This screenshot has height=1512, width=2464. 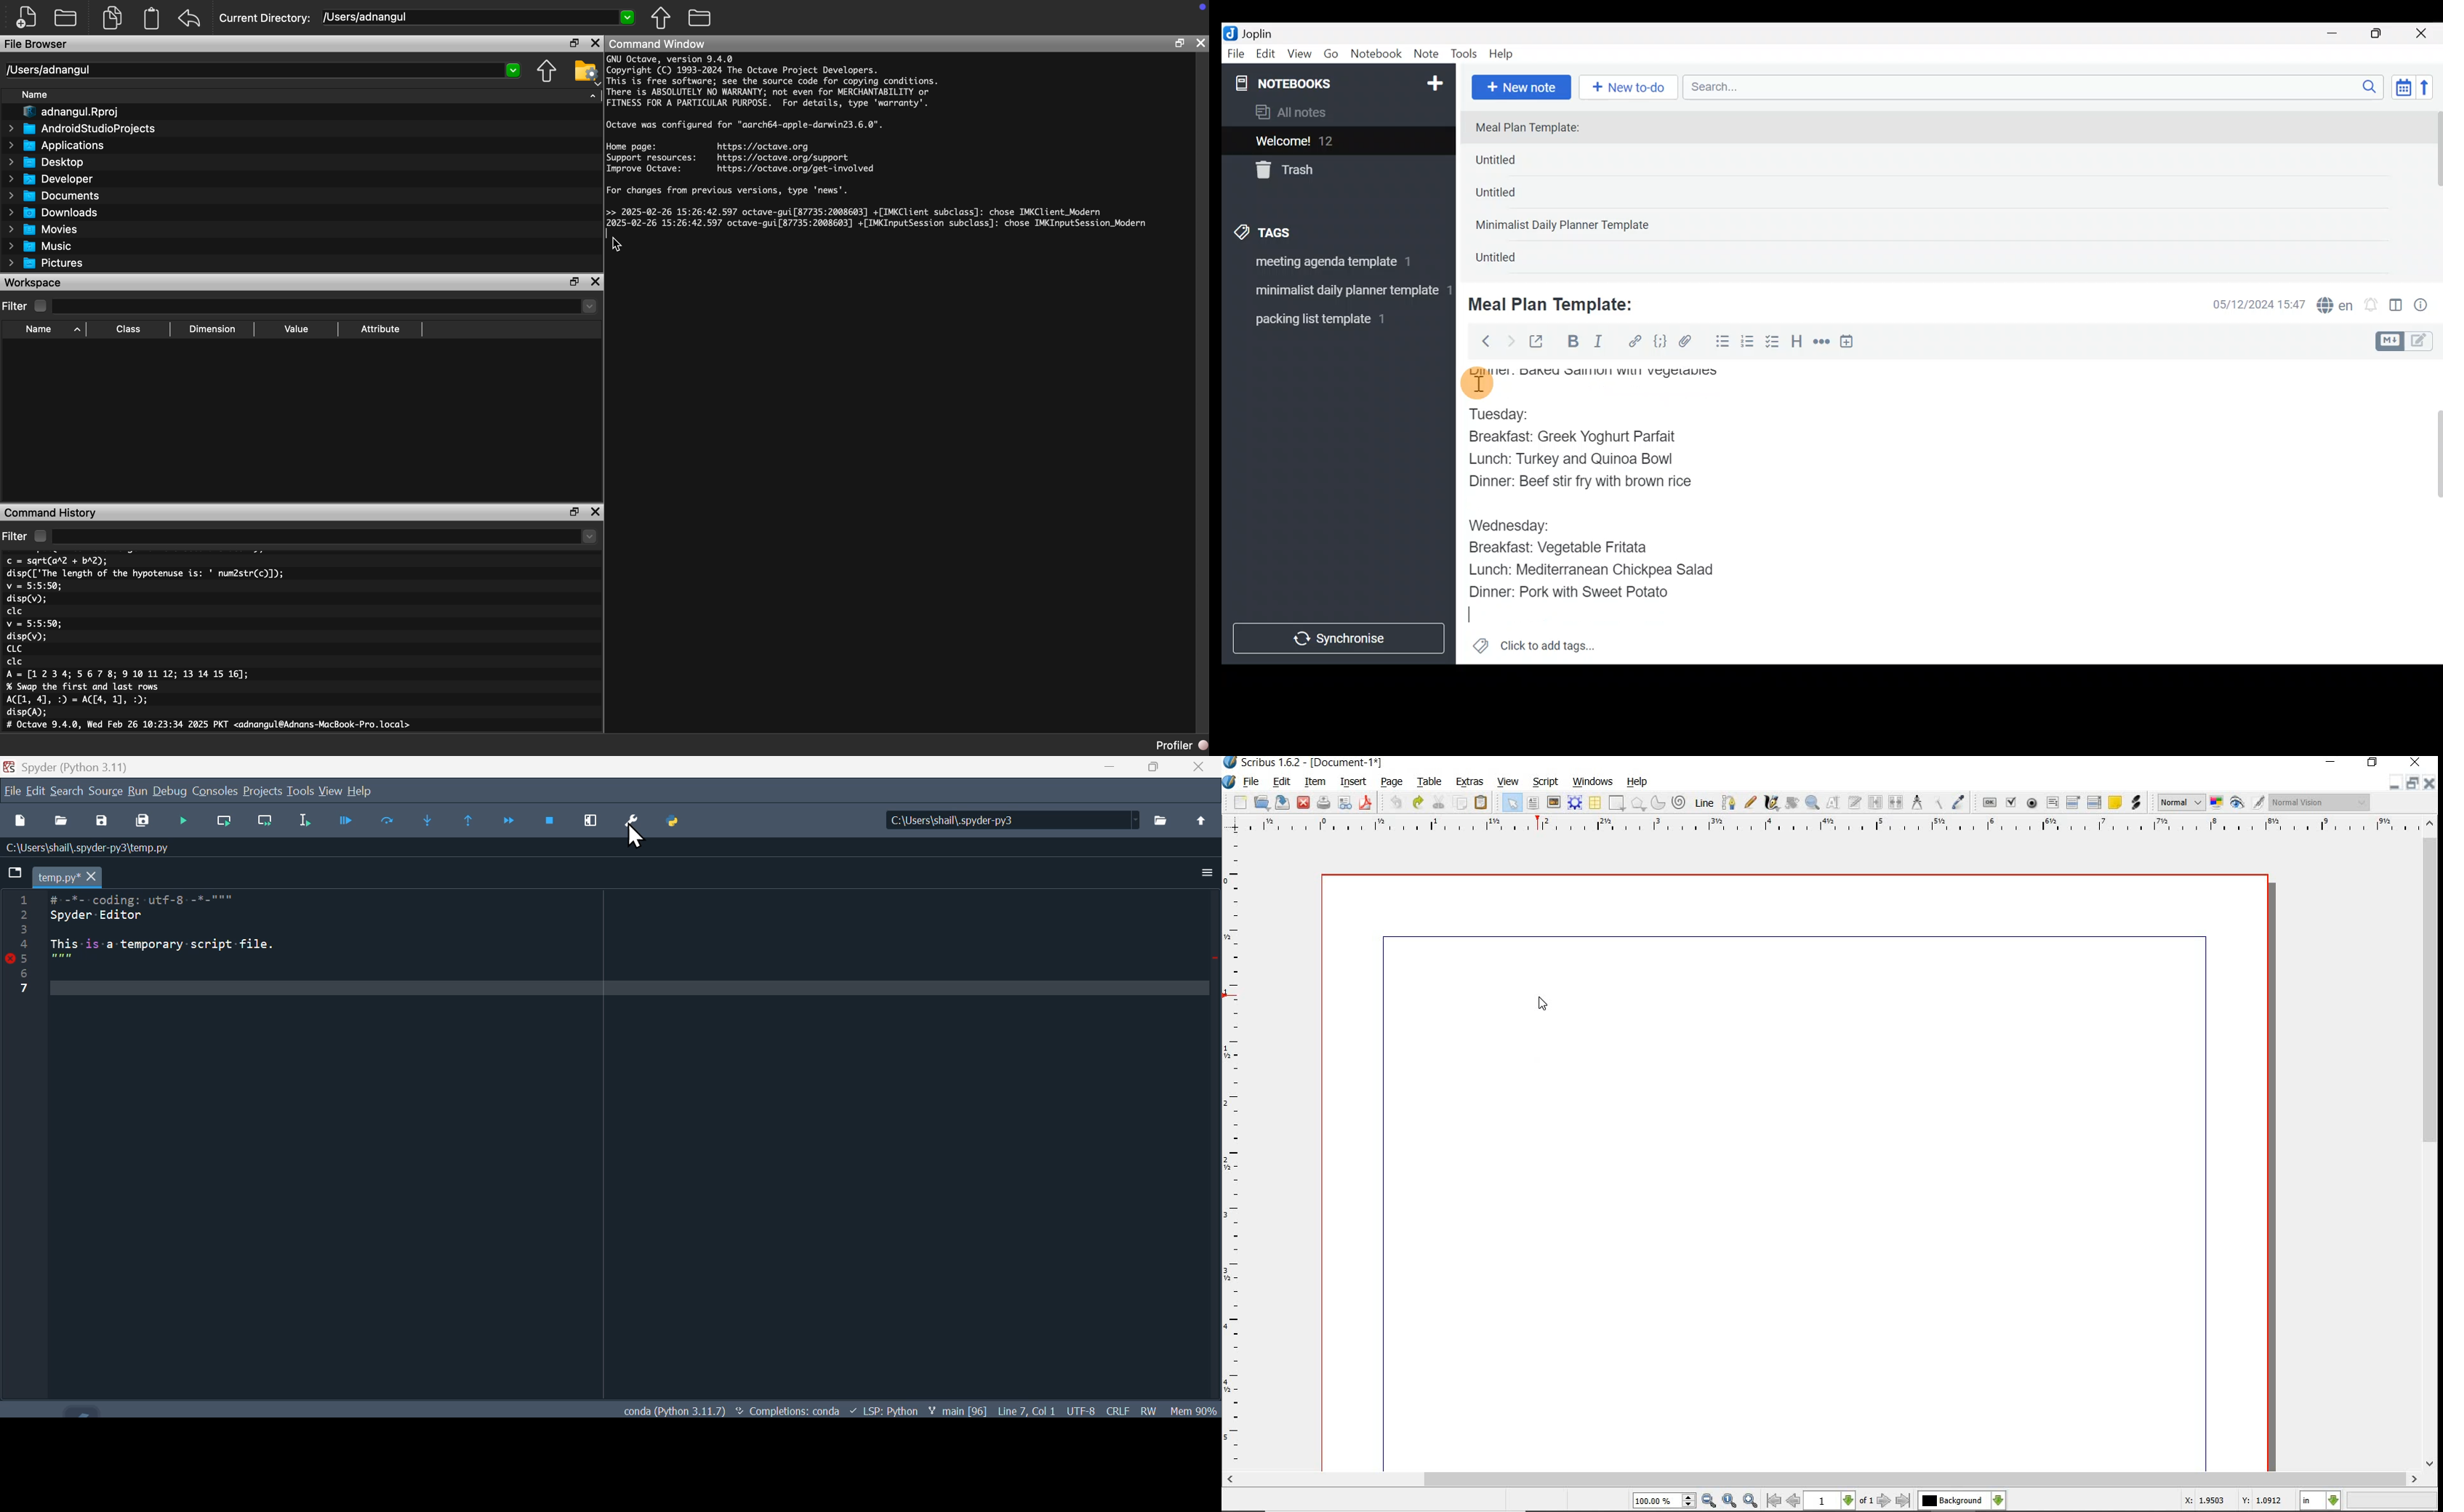 I want to click on Python path manager, so click(x=676, y=823).